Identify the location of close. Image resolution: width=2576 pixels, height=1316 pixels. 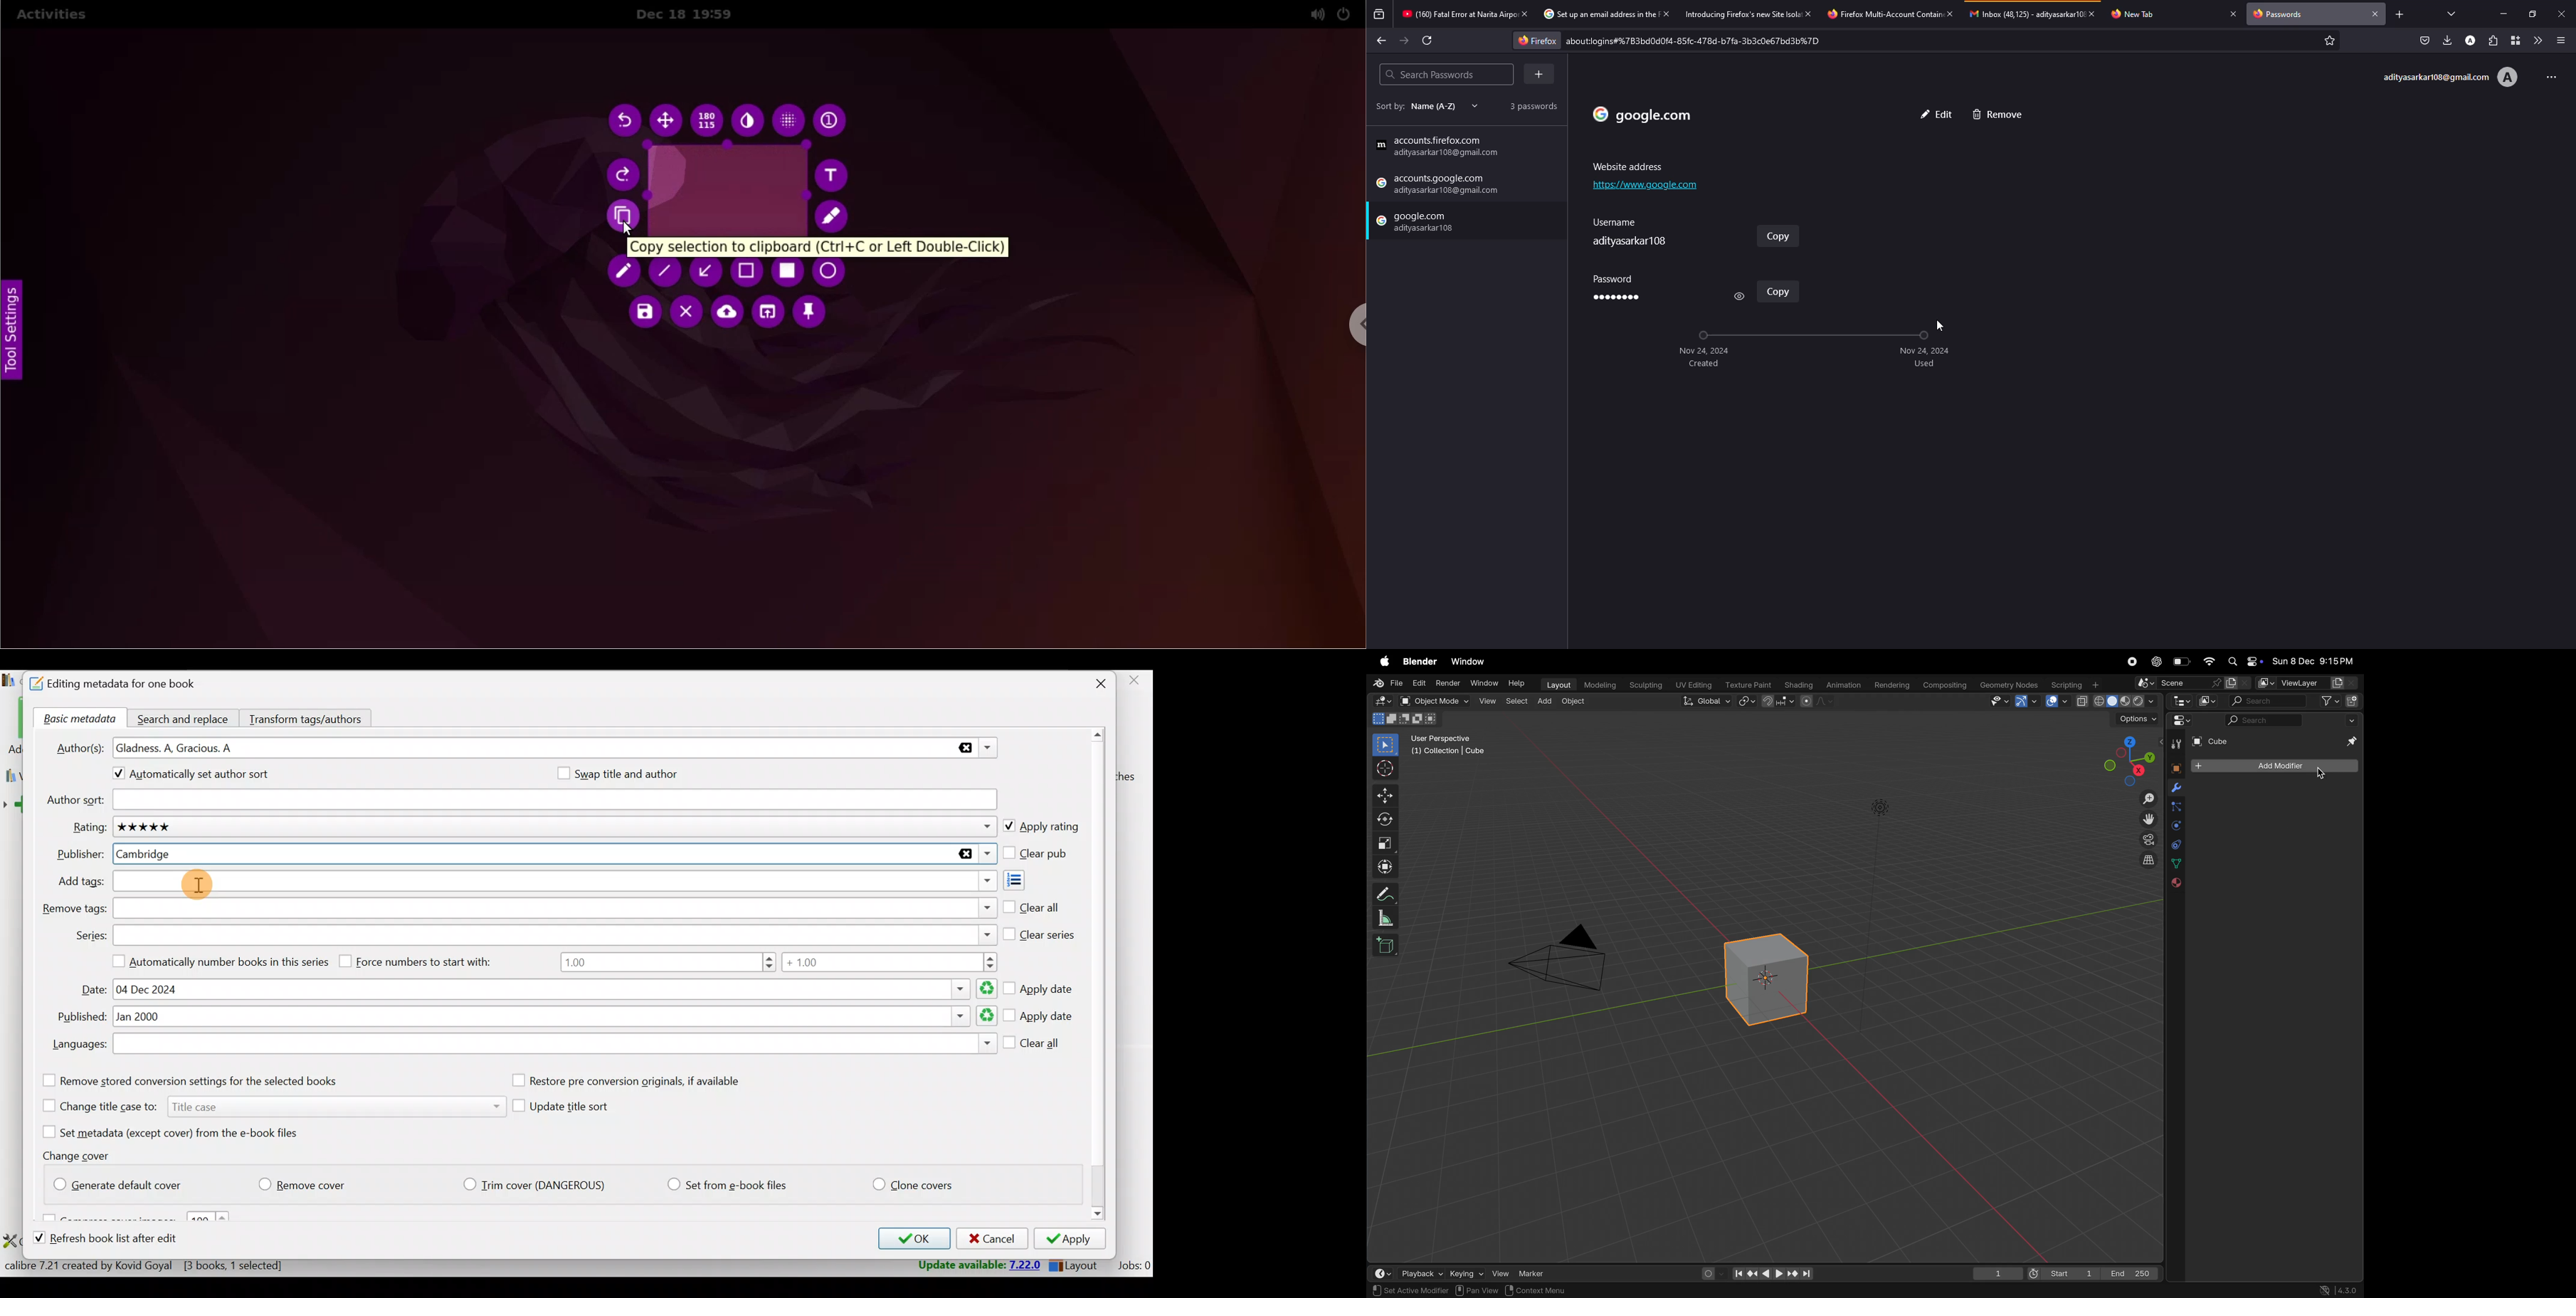
(2096, 13).